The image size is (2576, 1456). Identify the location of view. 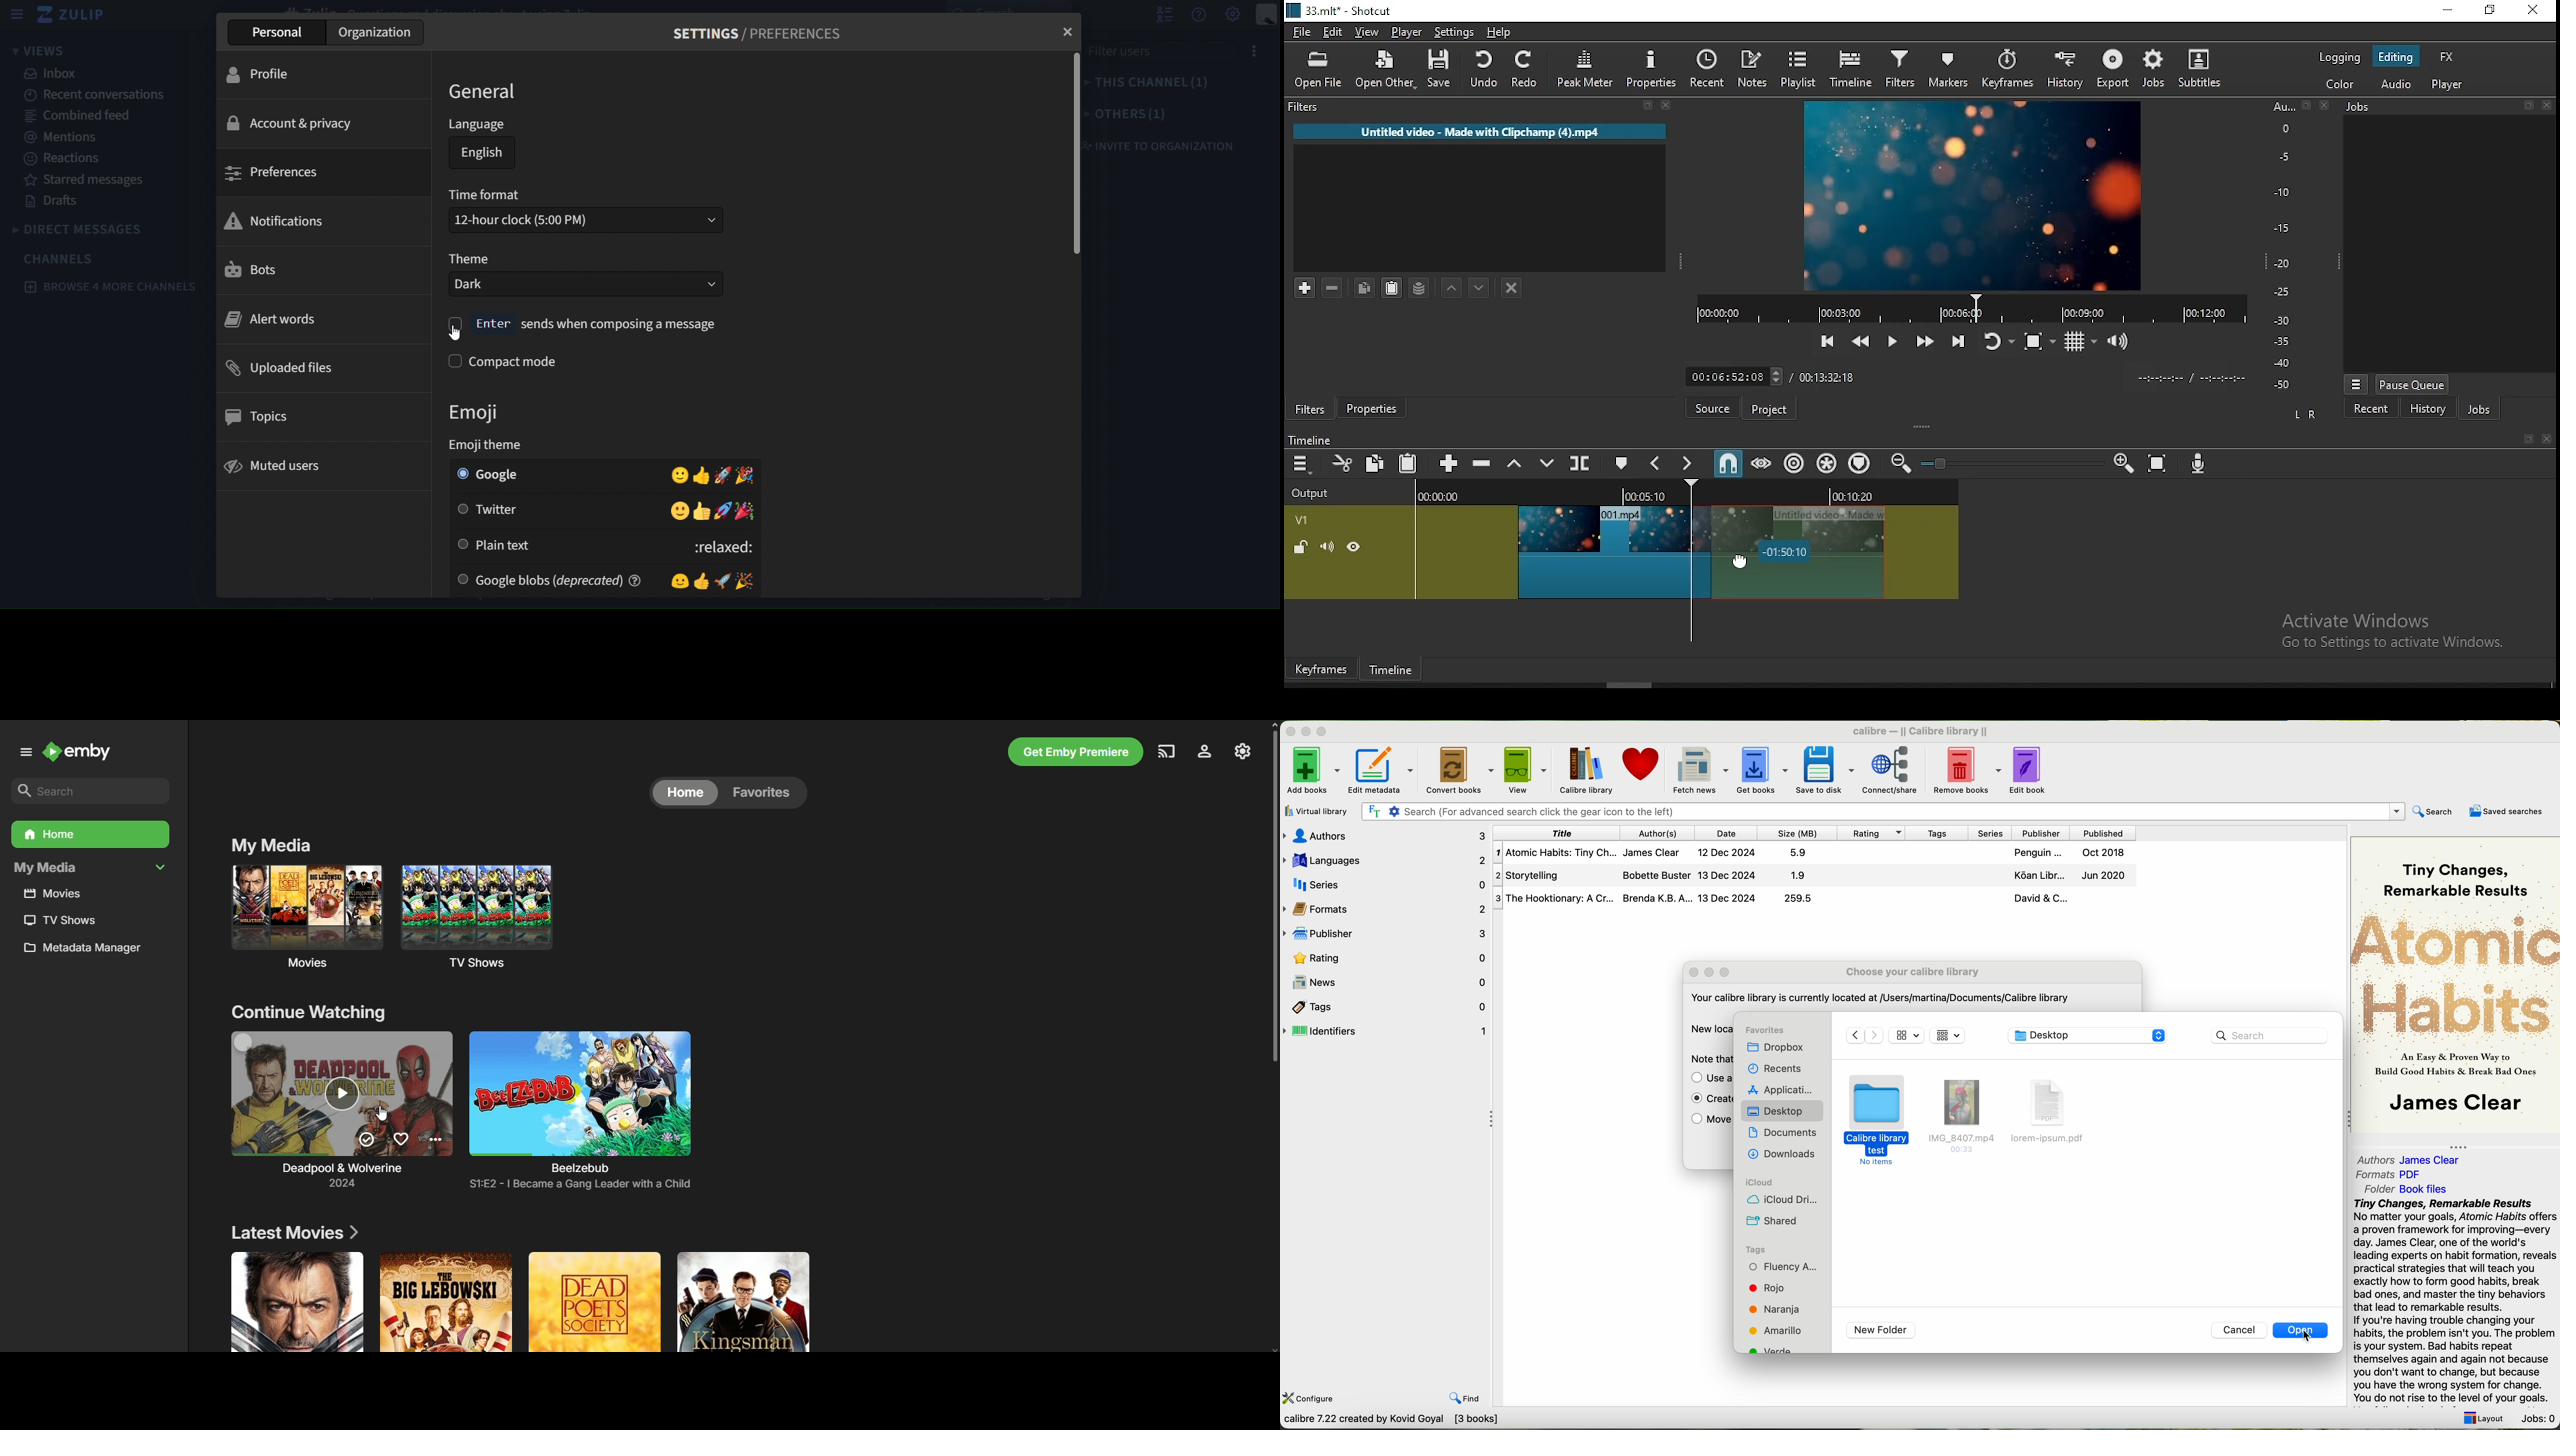
(1525, 770).